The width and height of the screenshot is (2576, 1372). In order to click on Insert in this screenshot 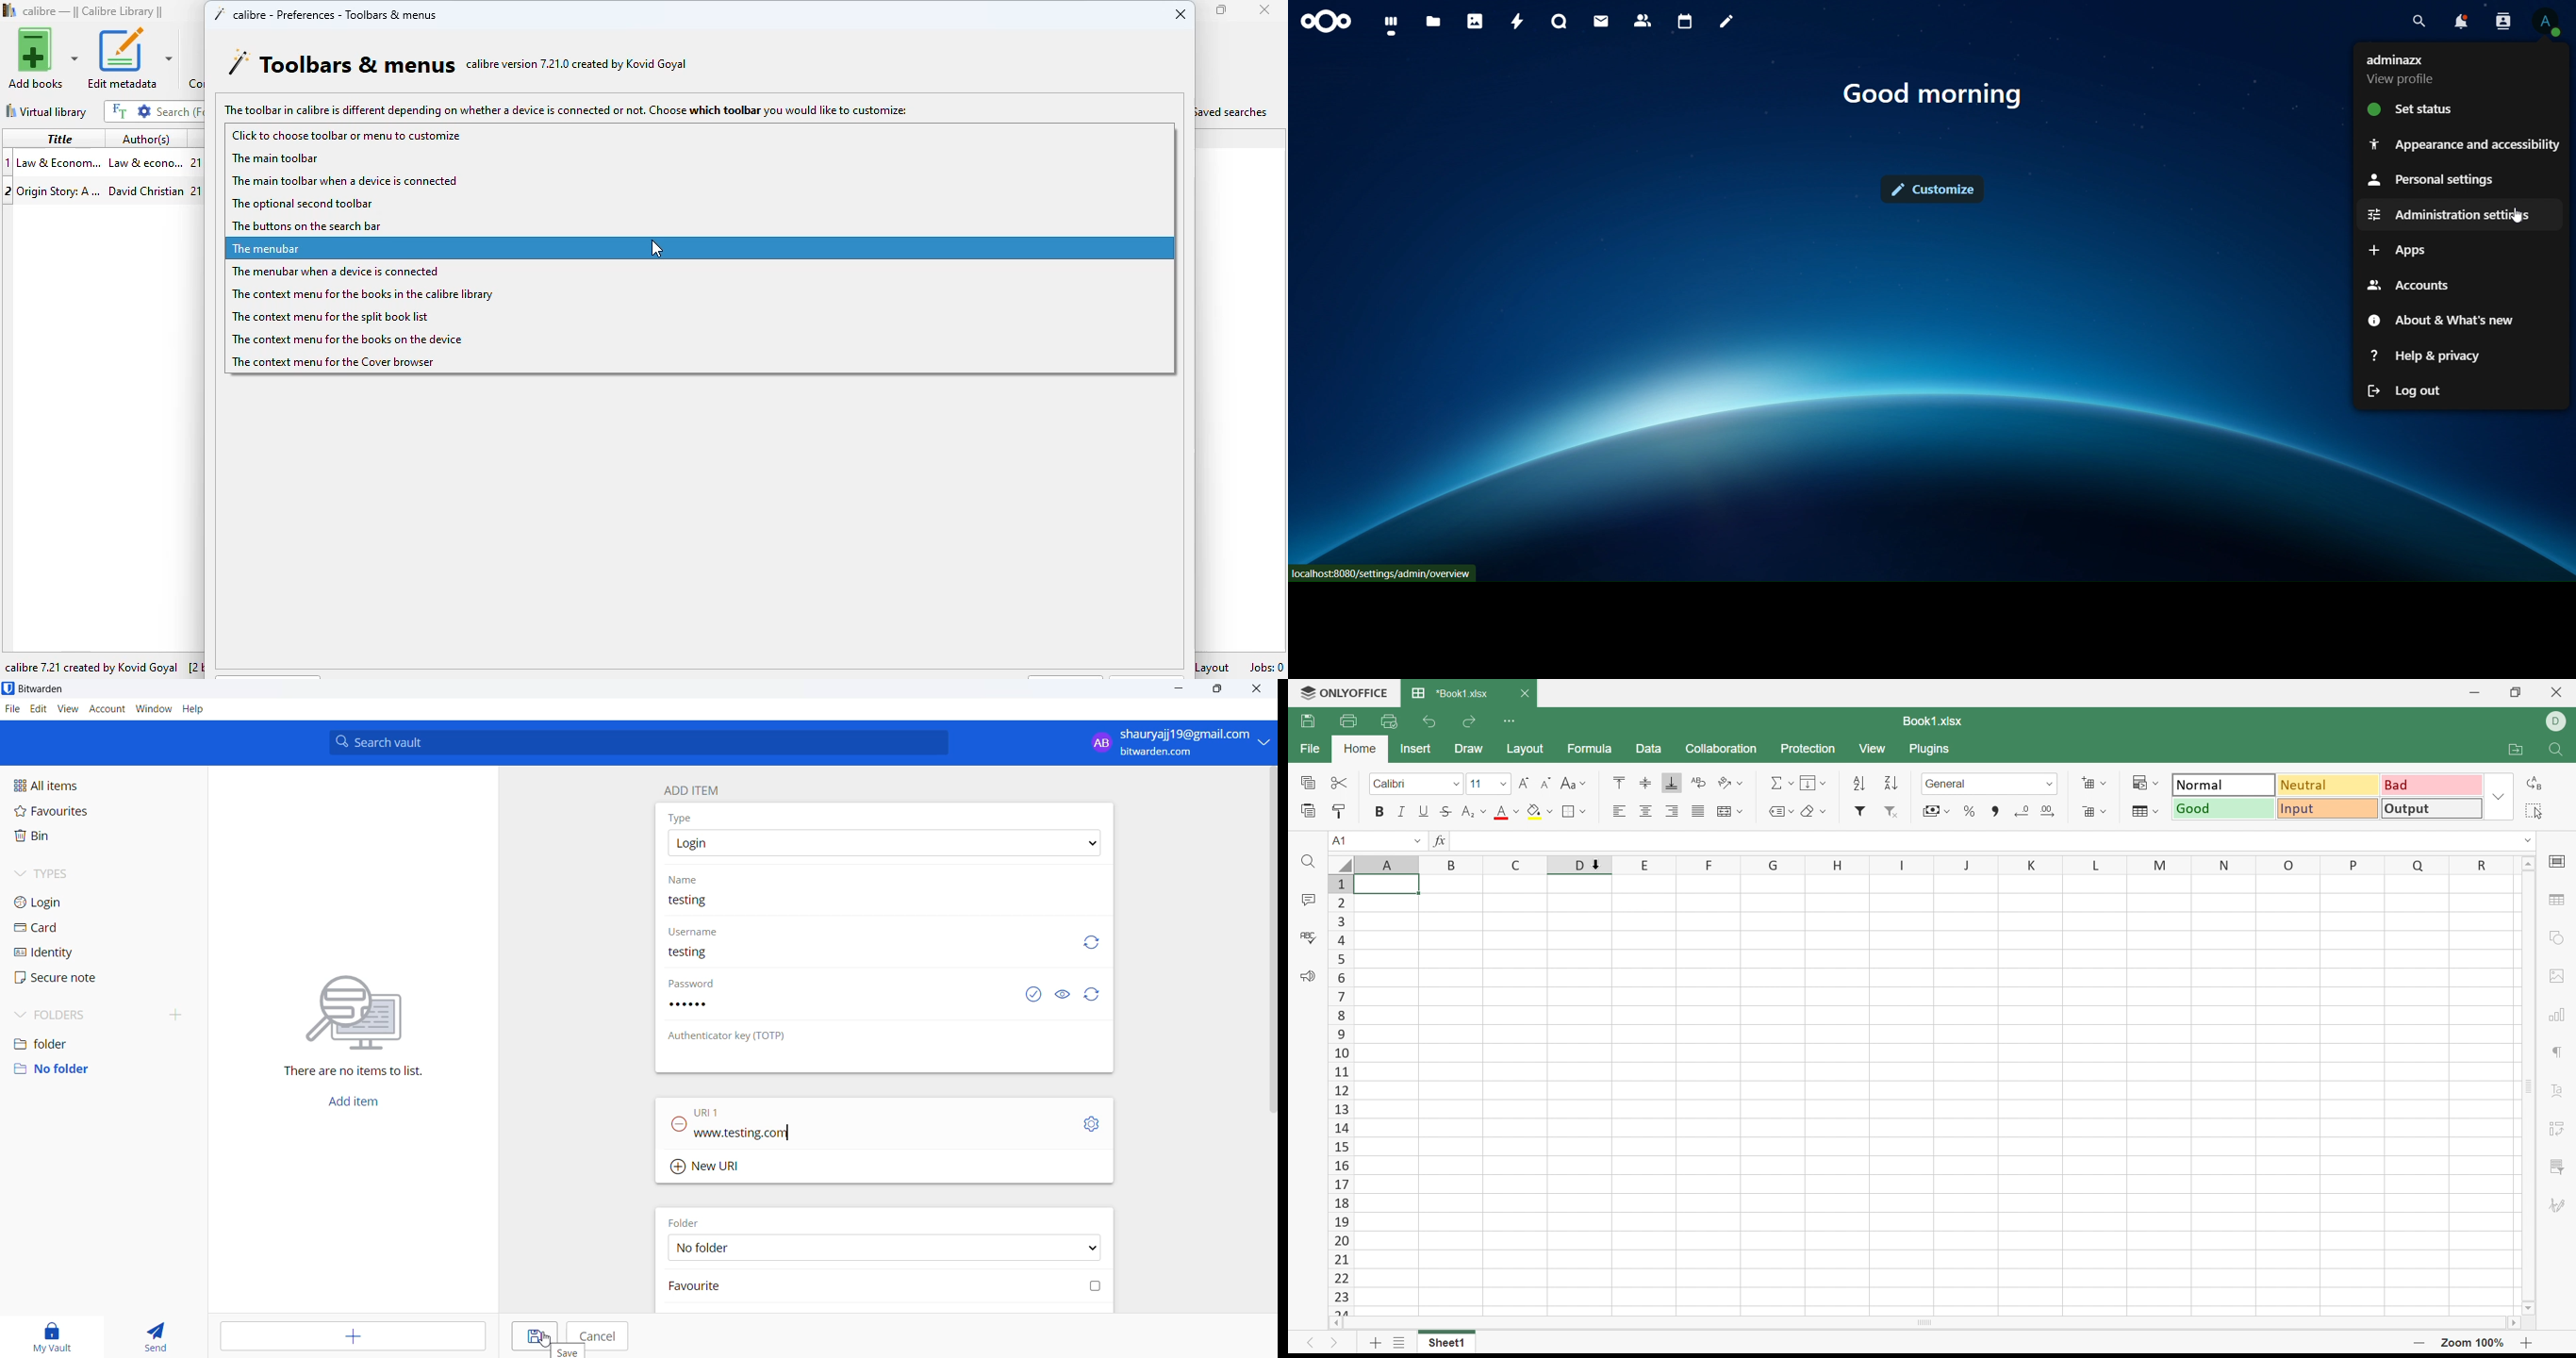, I will do `click(1417, 749)`.